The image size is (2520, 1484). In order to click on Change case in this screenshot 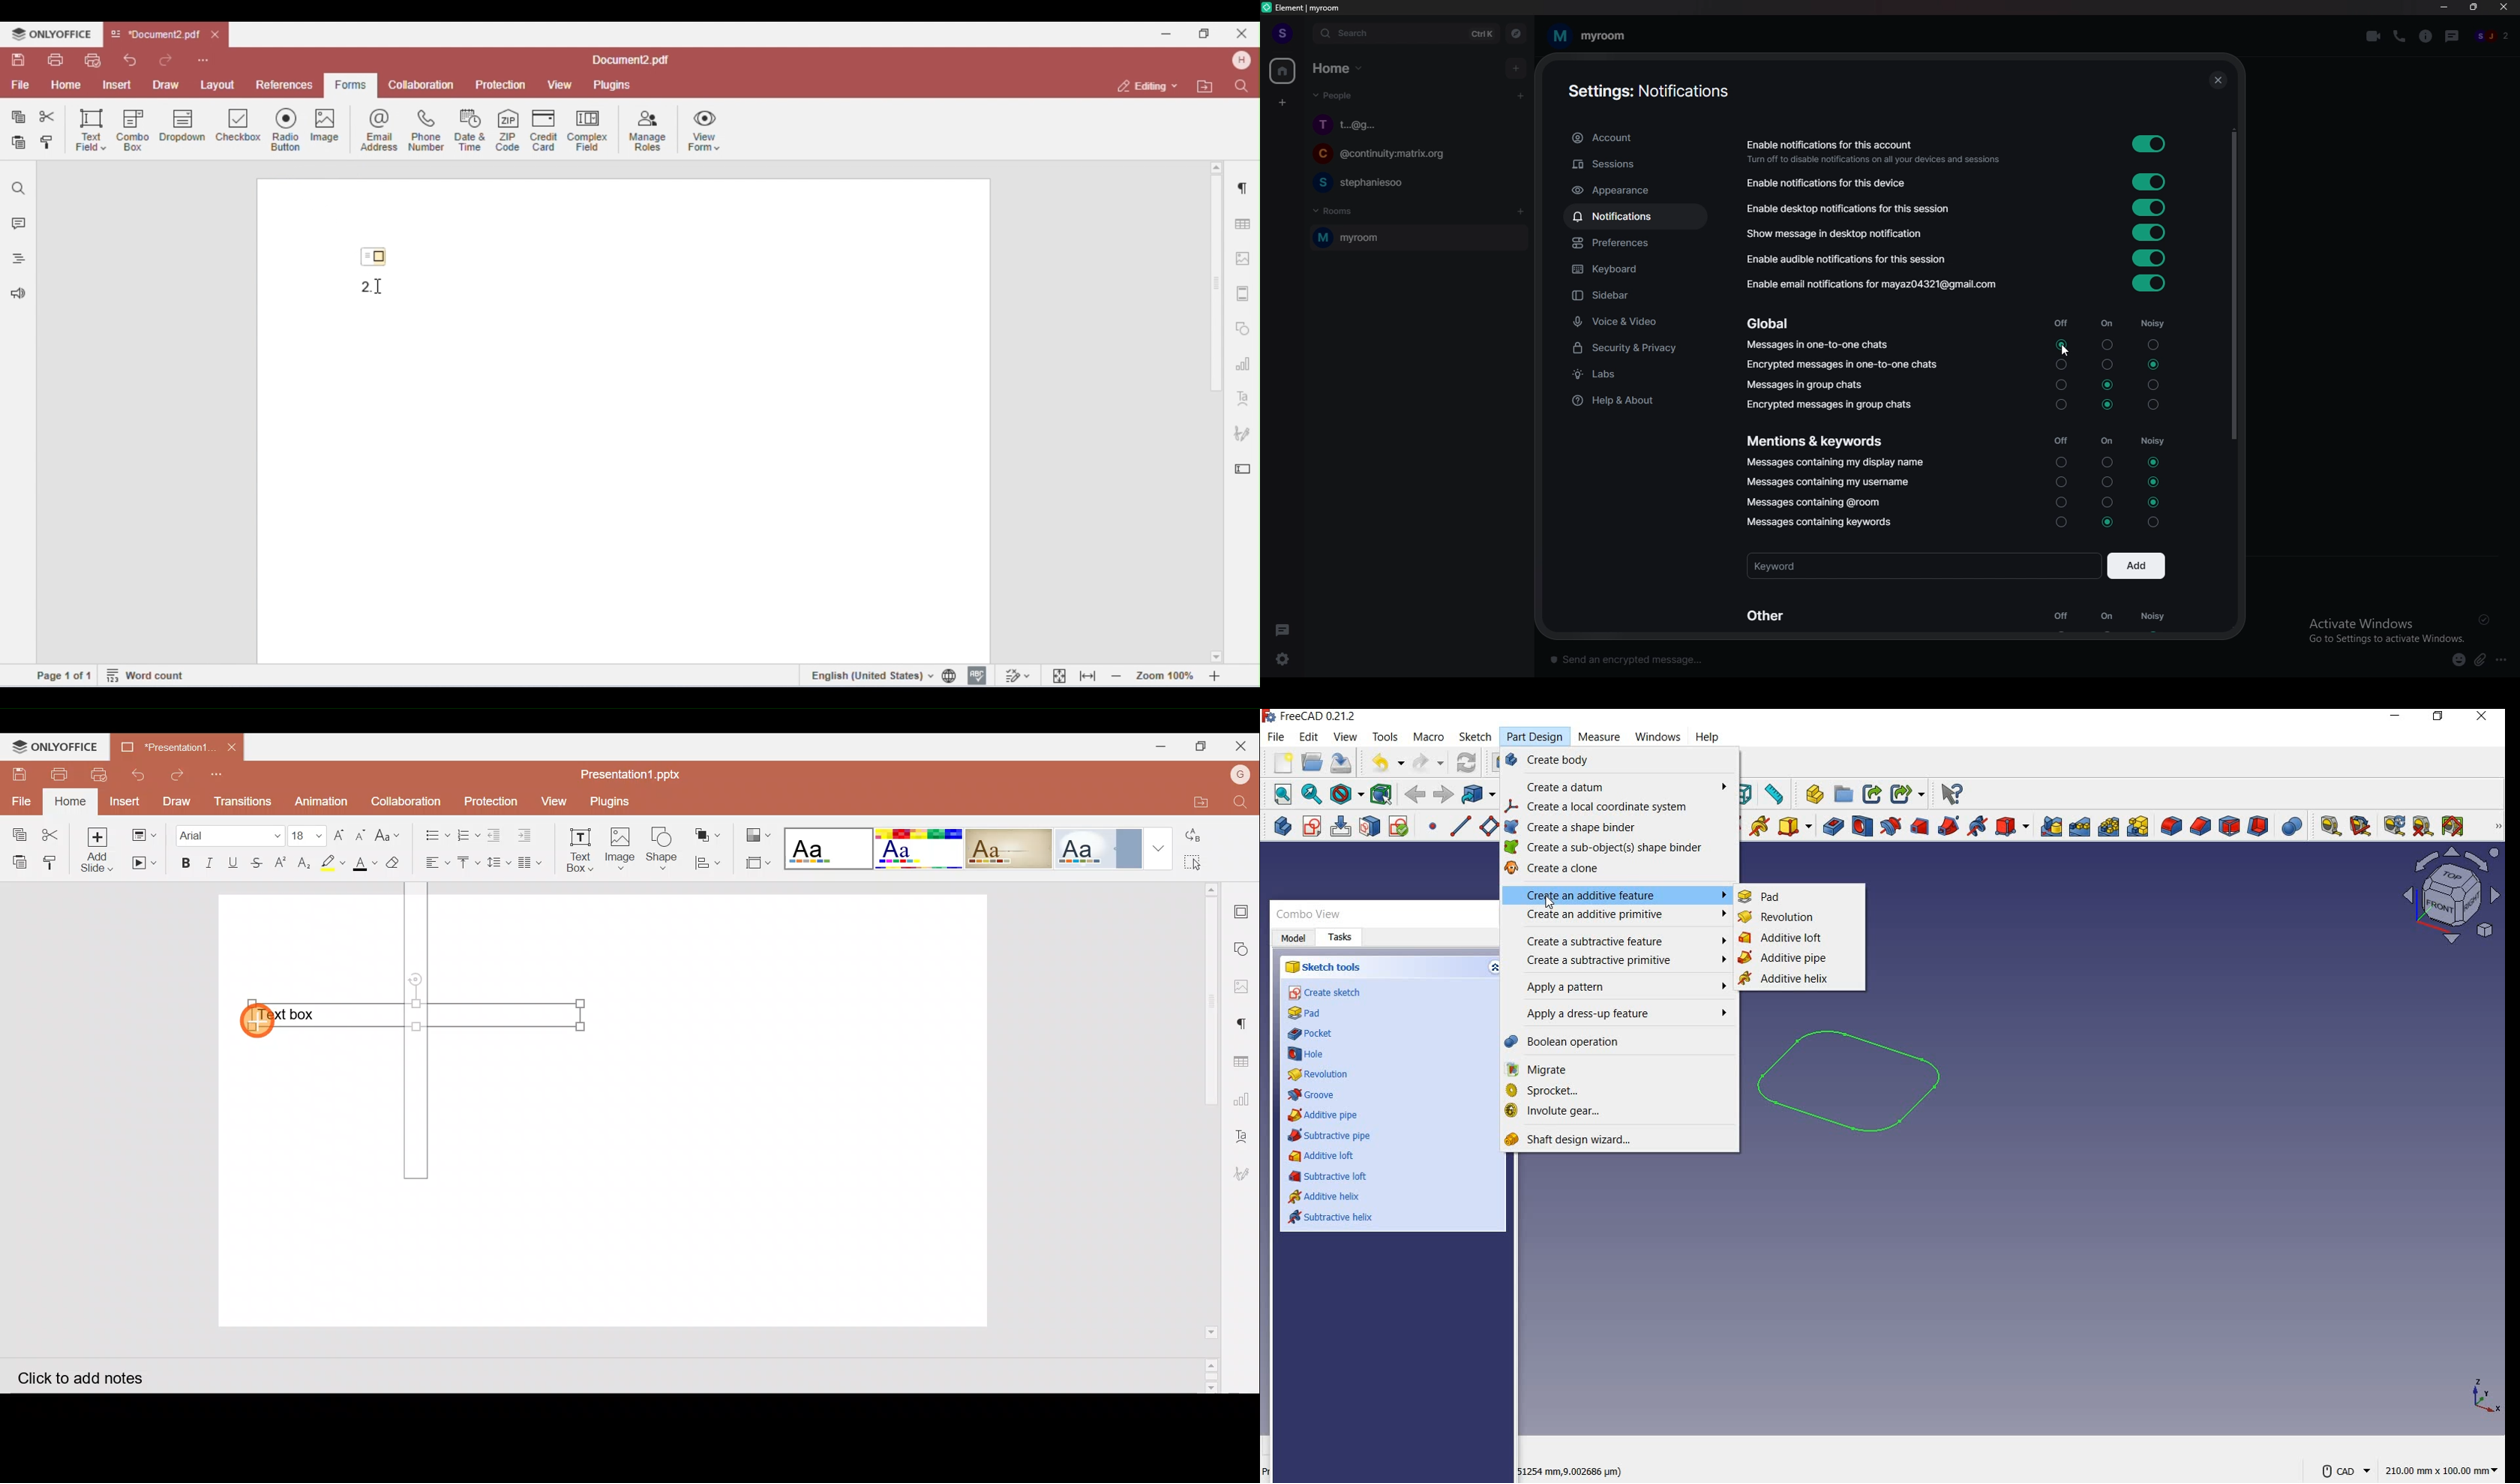, I will do `click(390, 833)`.